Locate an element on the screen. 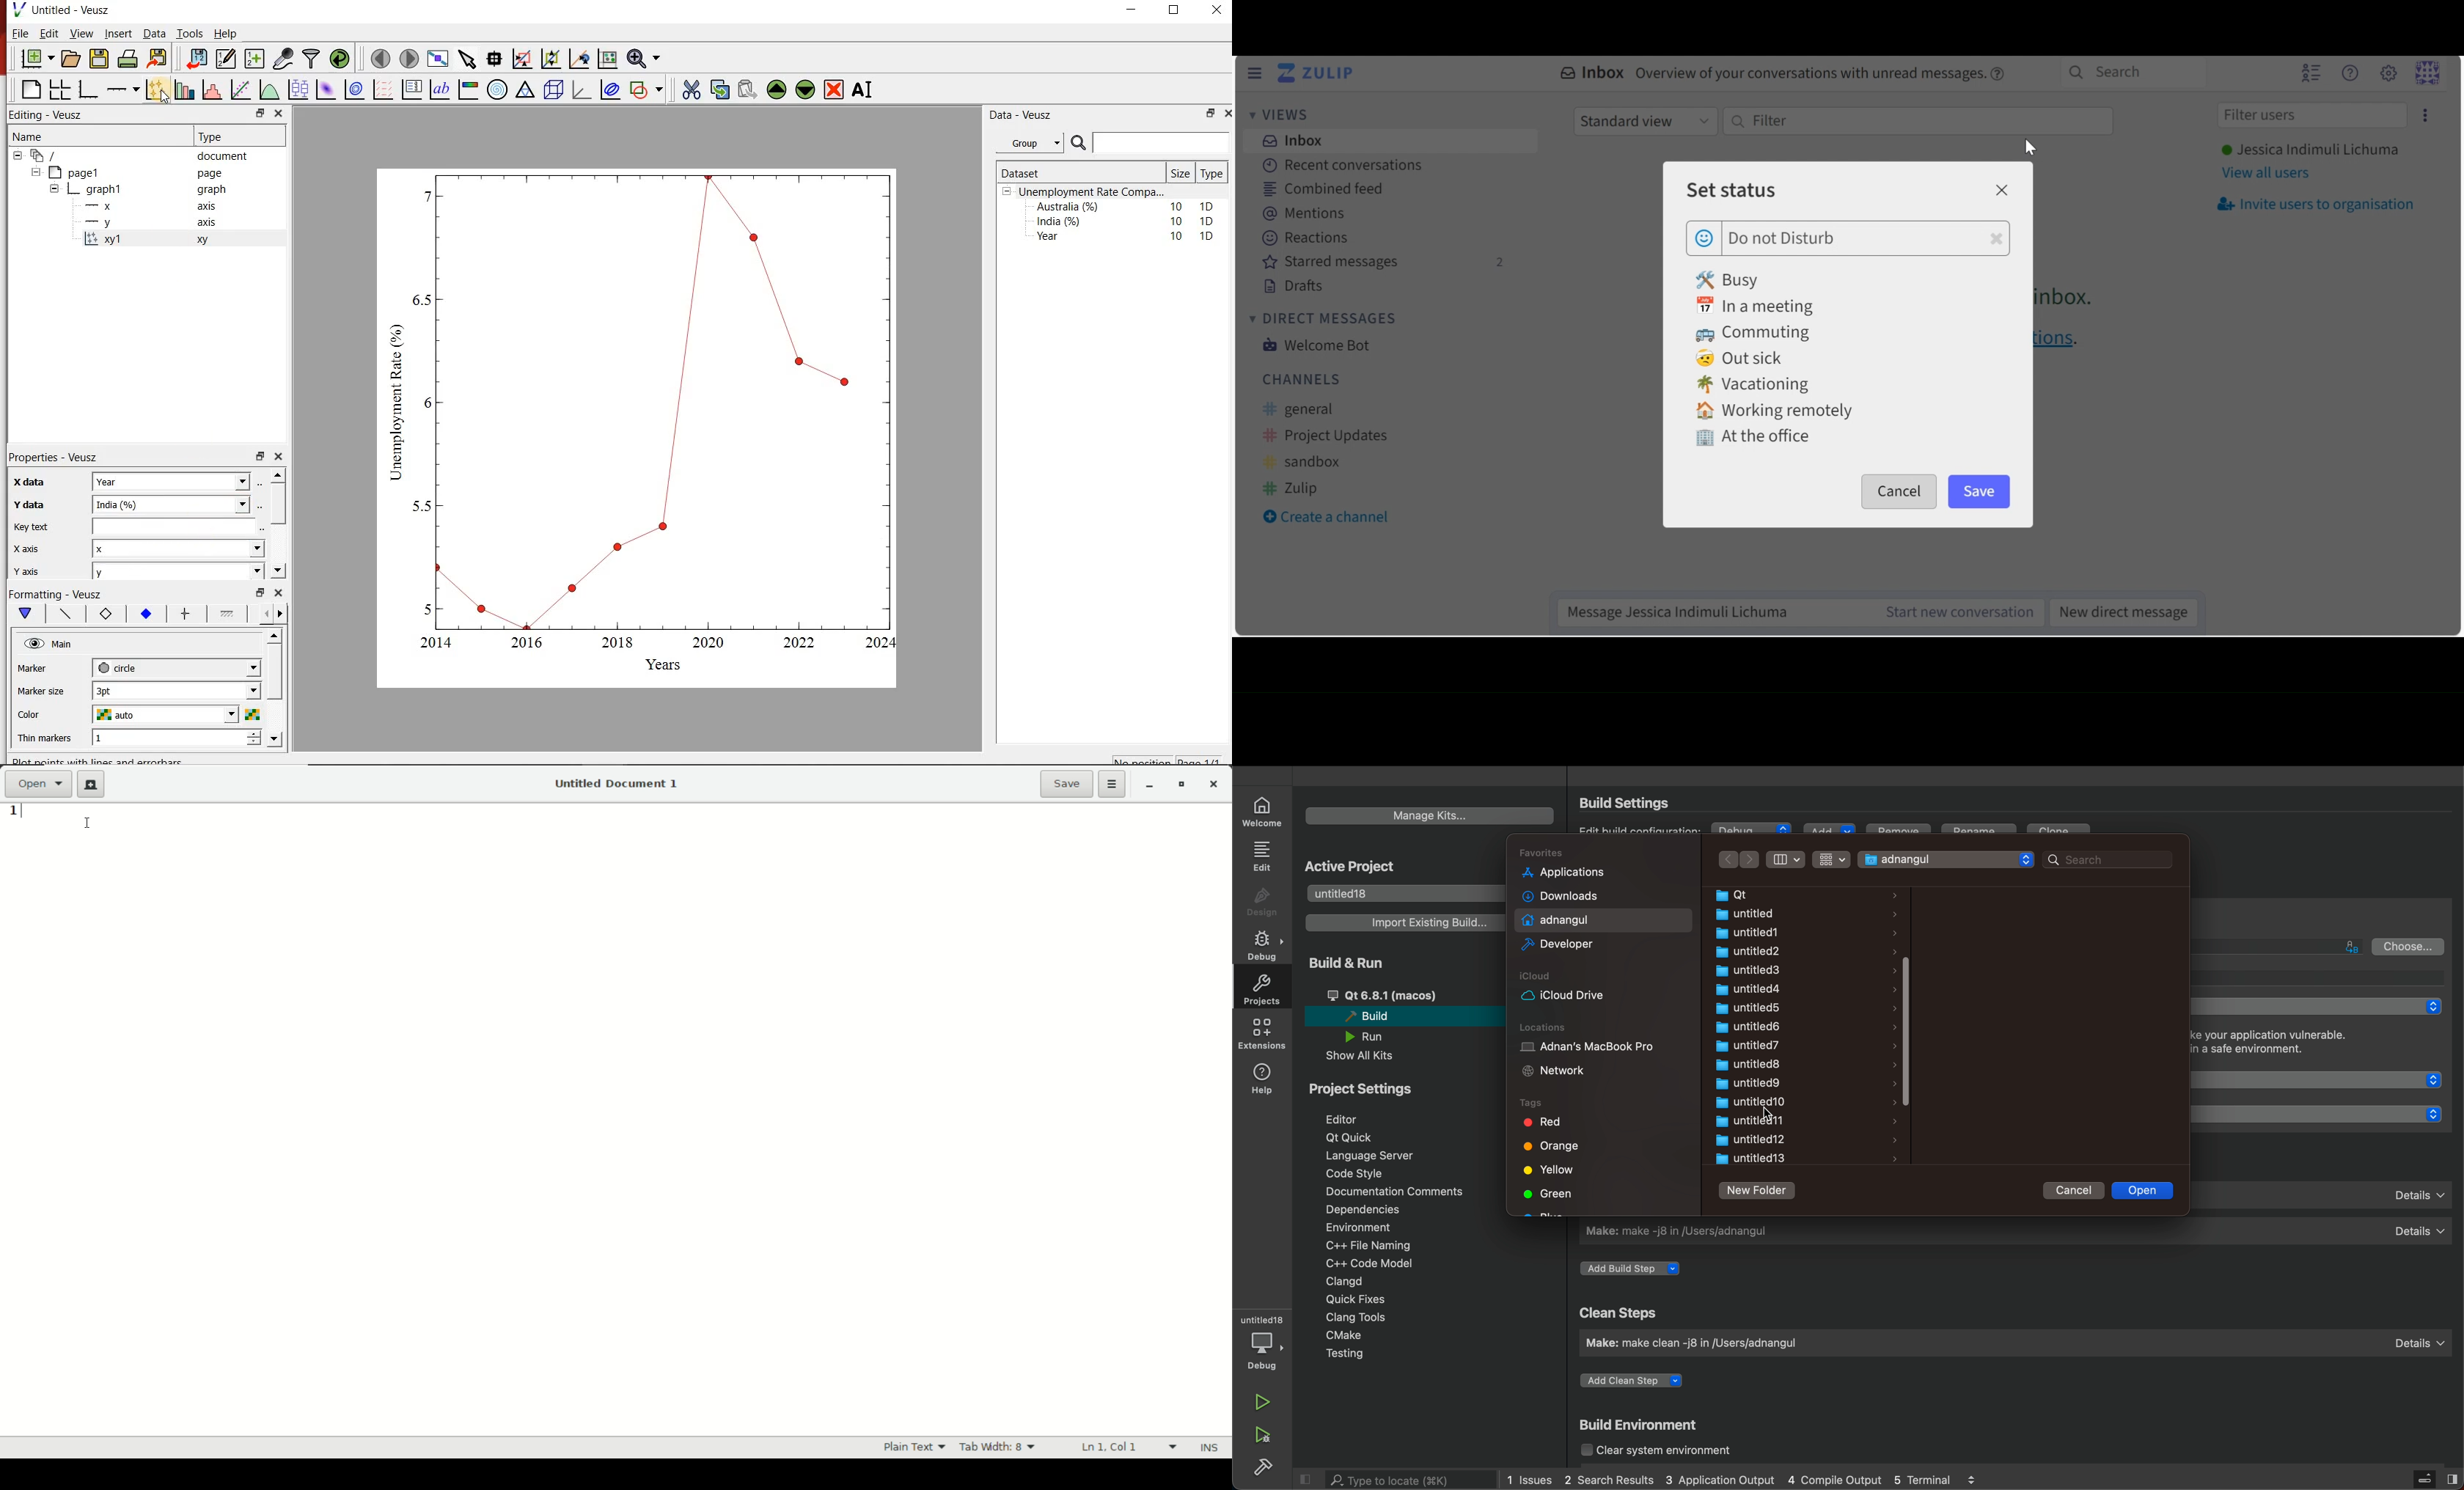  text label is located at coordinates (440, 89).